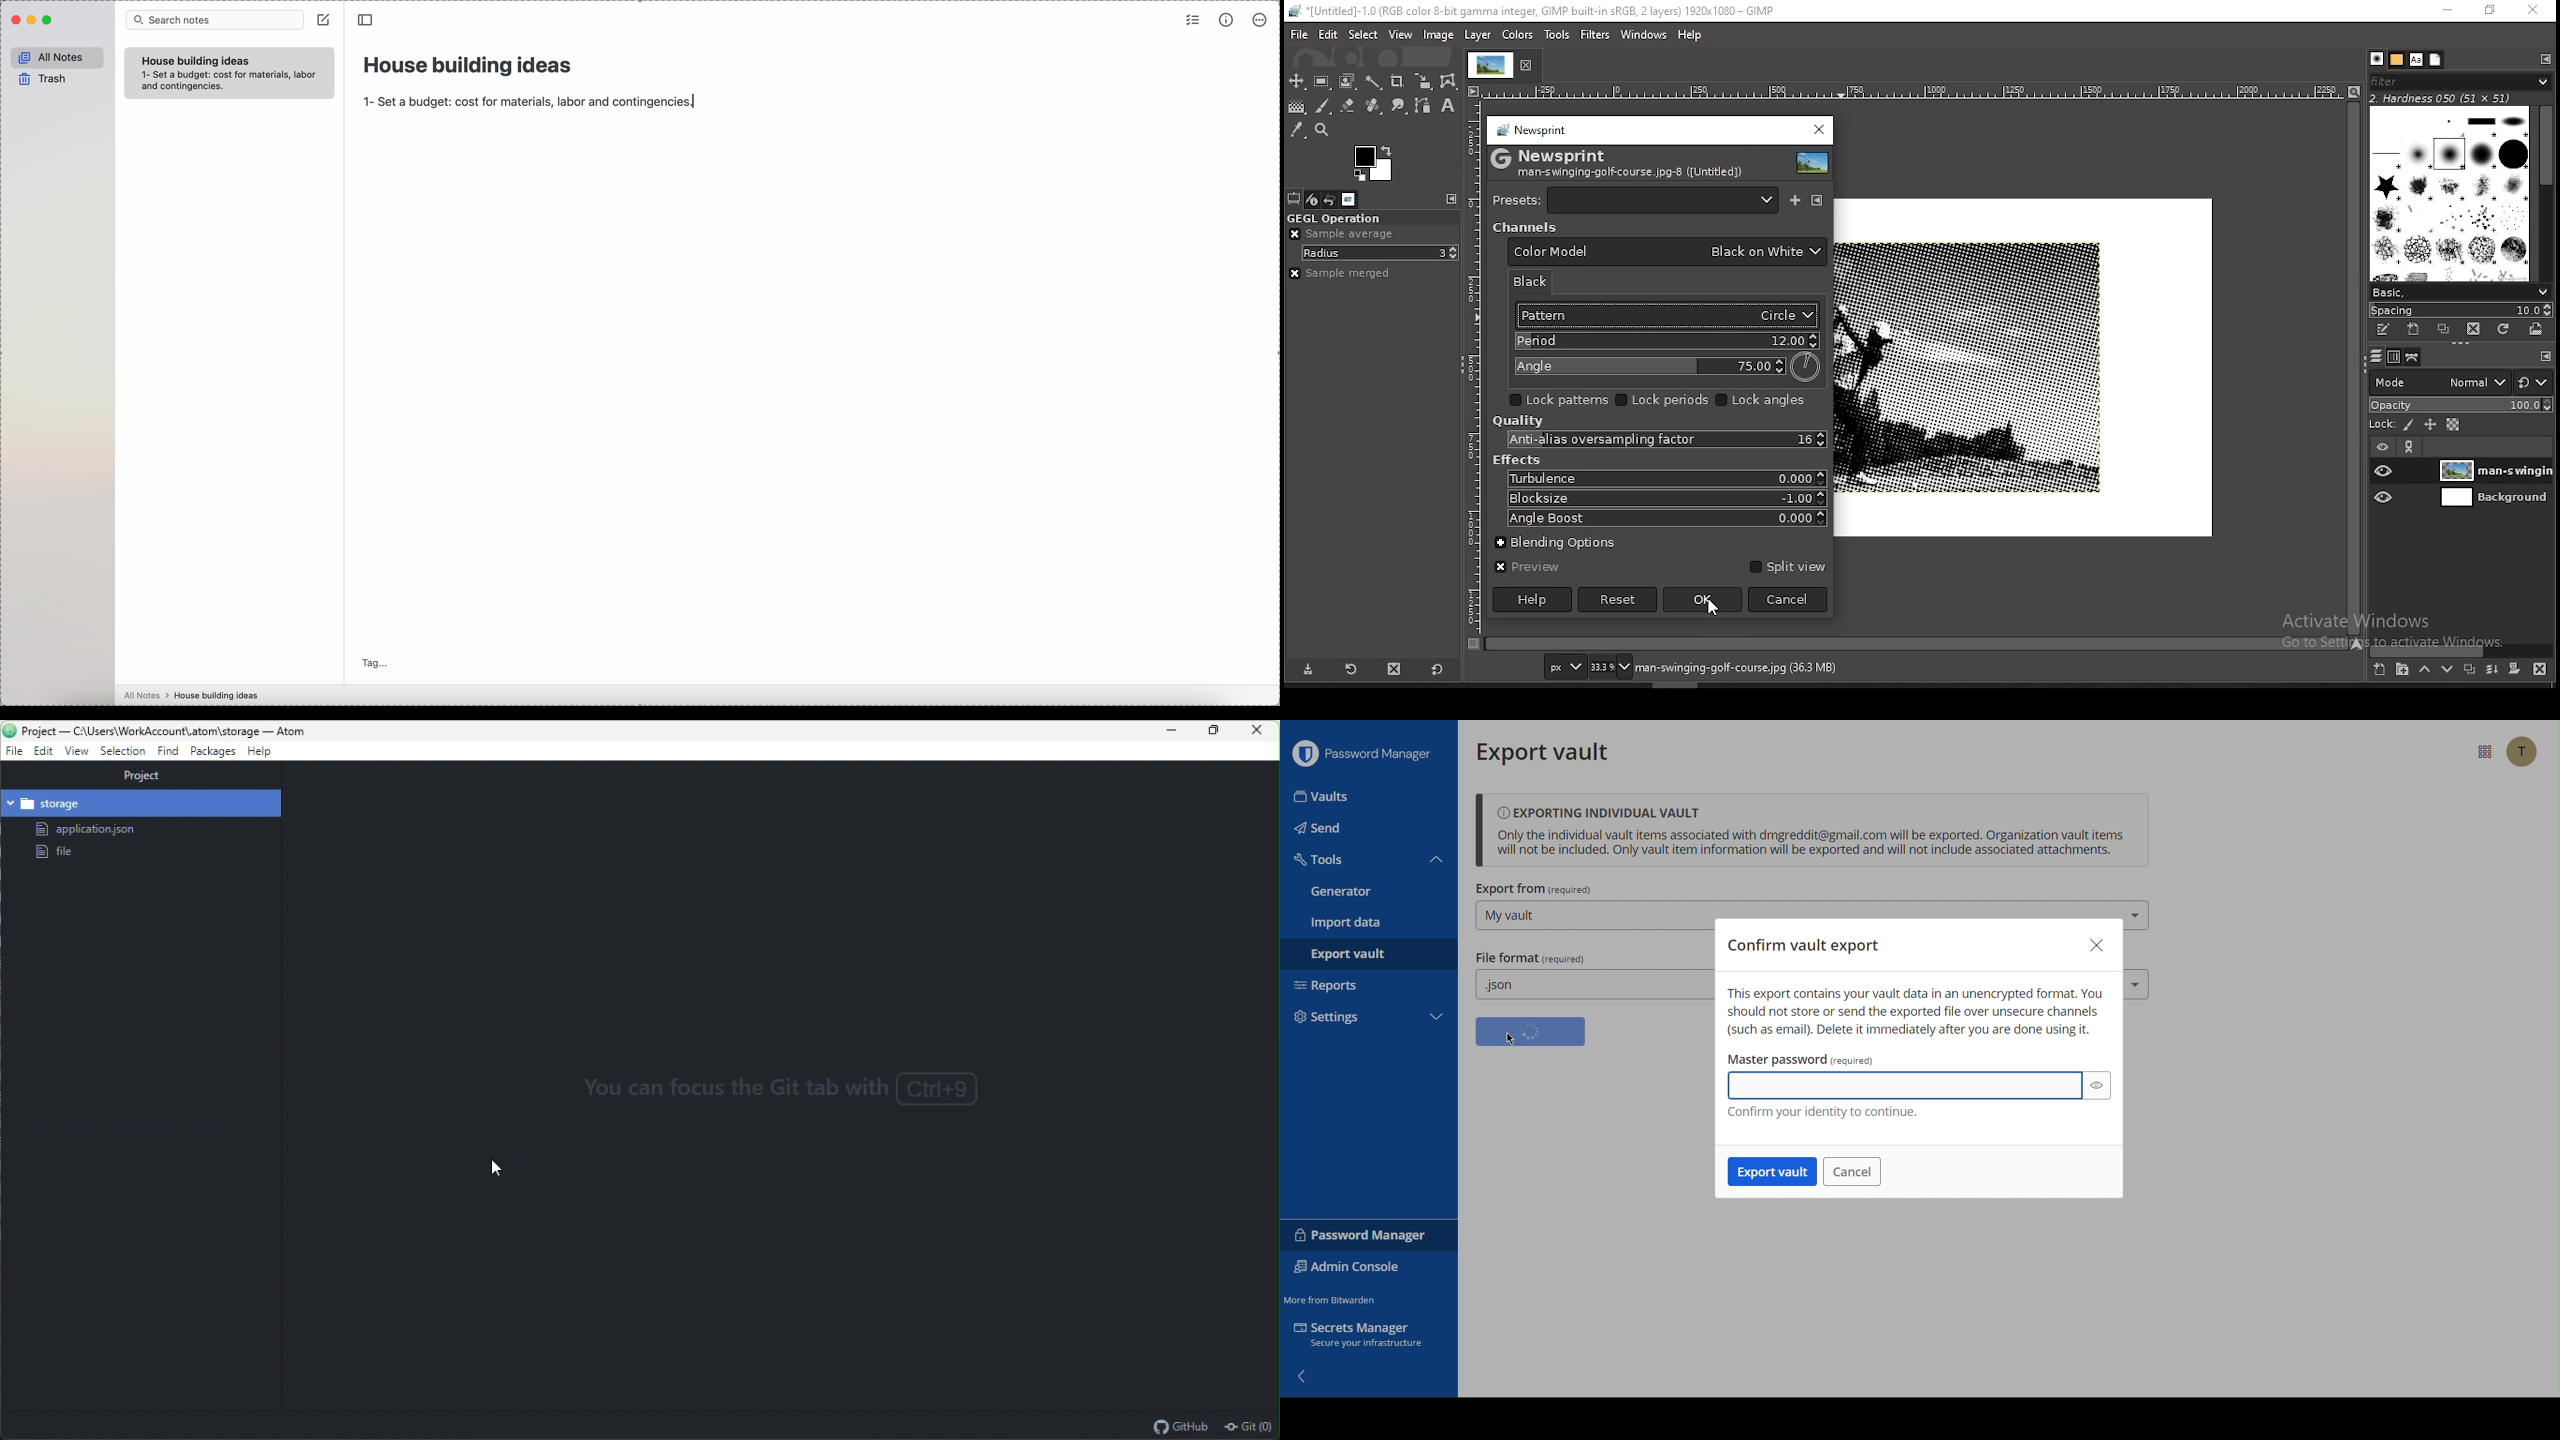 This screenshot has width=2576, height=1456. What do you see at coordinates (1399, 105) in the screenshot?
I see `smudge tool` at bounding box center [1399, 105].